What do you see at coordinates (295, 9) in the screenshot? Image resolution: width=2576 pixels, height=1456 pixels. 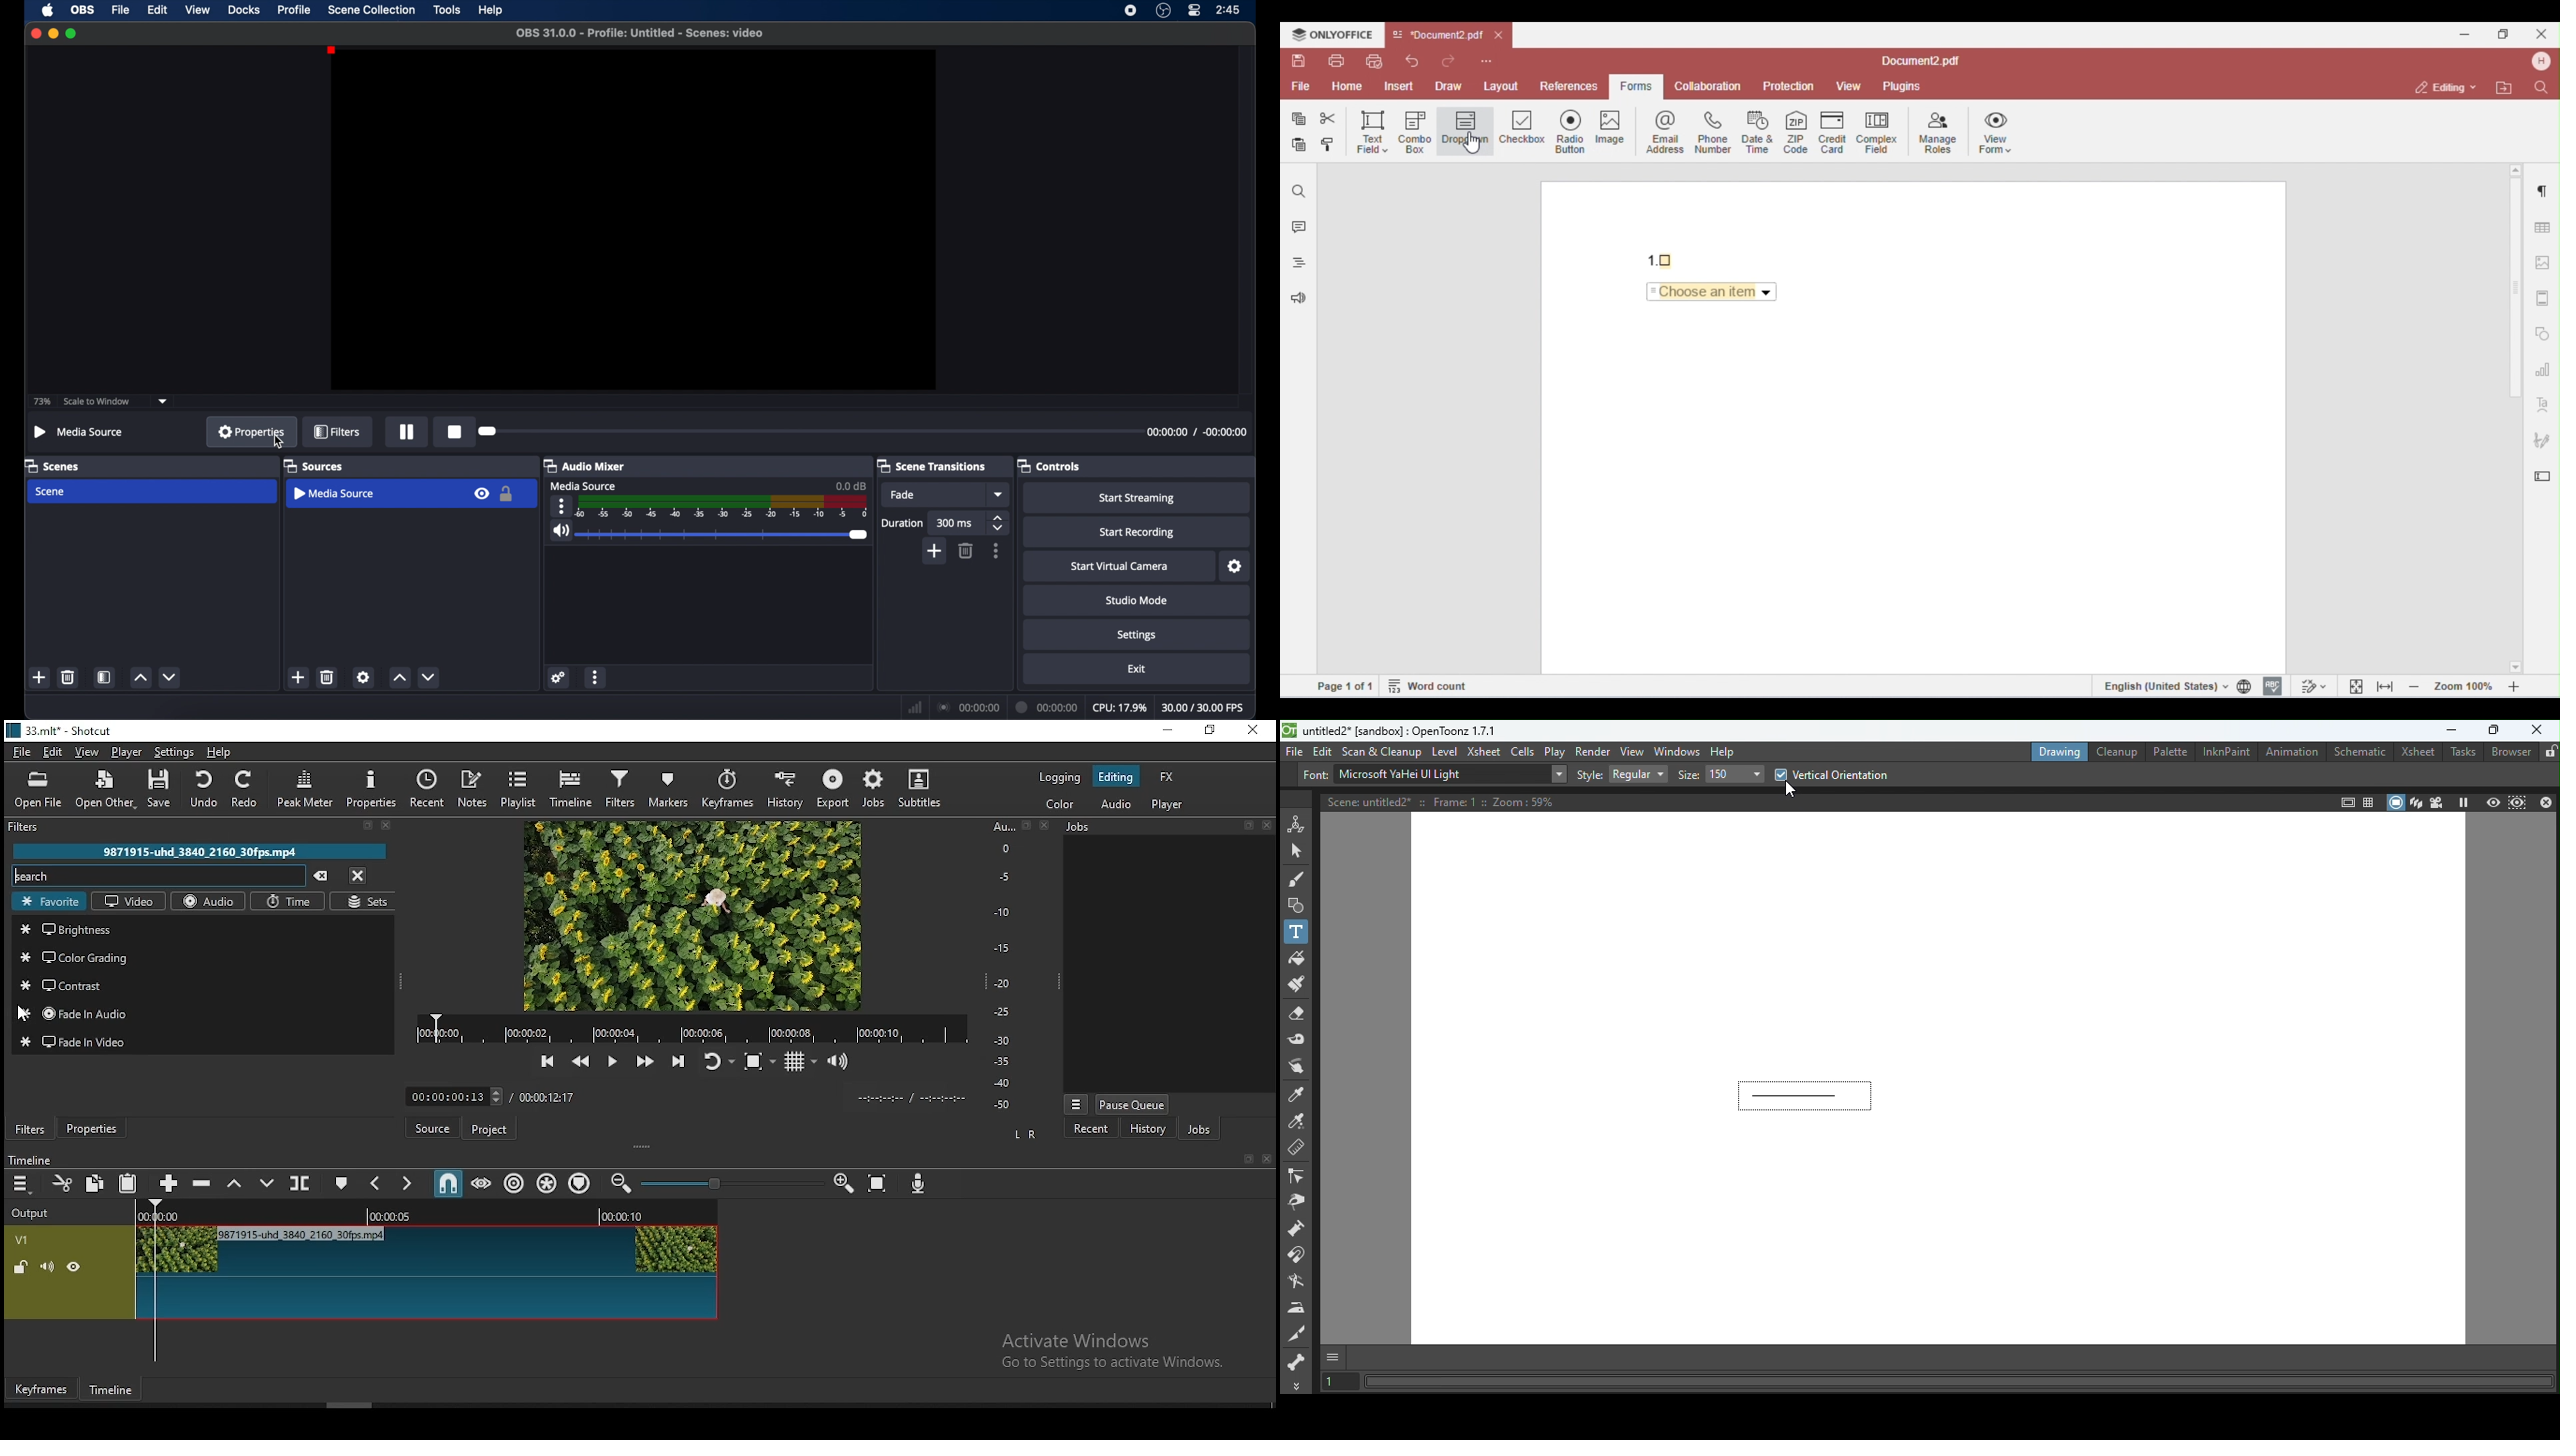 I see `profile` at bounding box center [295, 9].